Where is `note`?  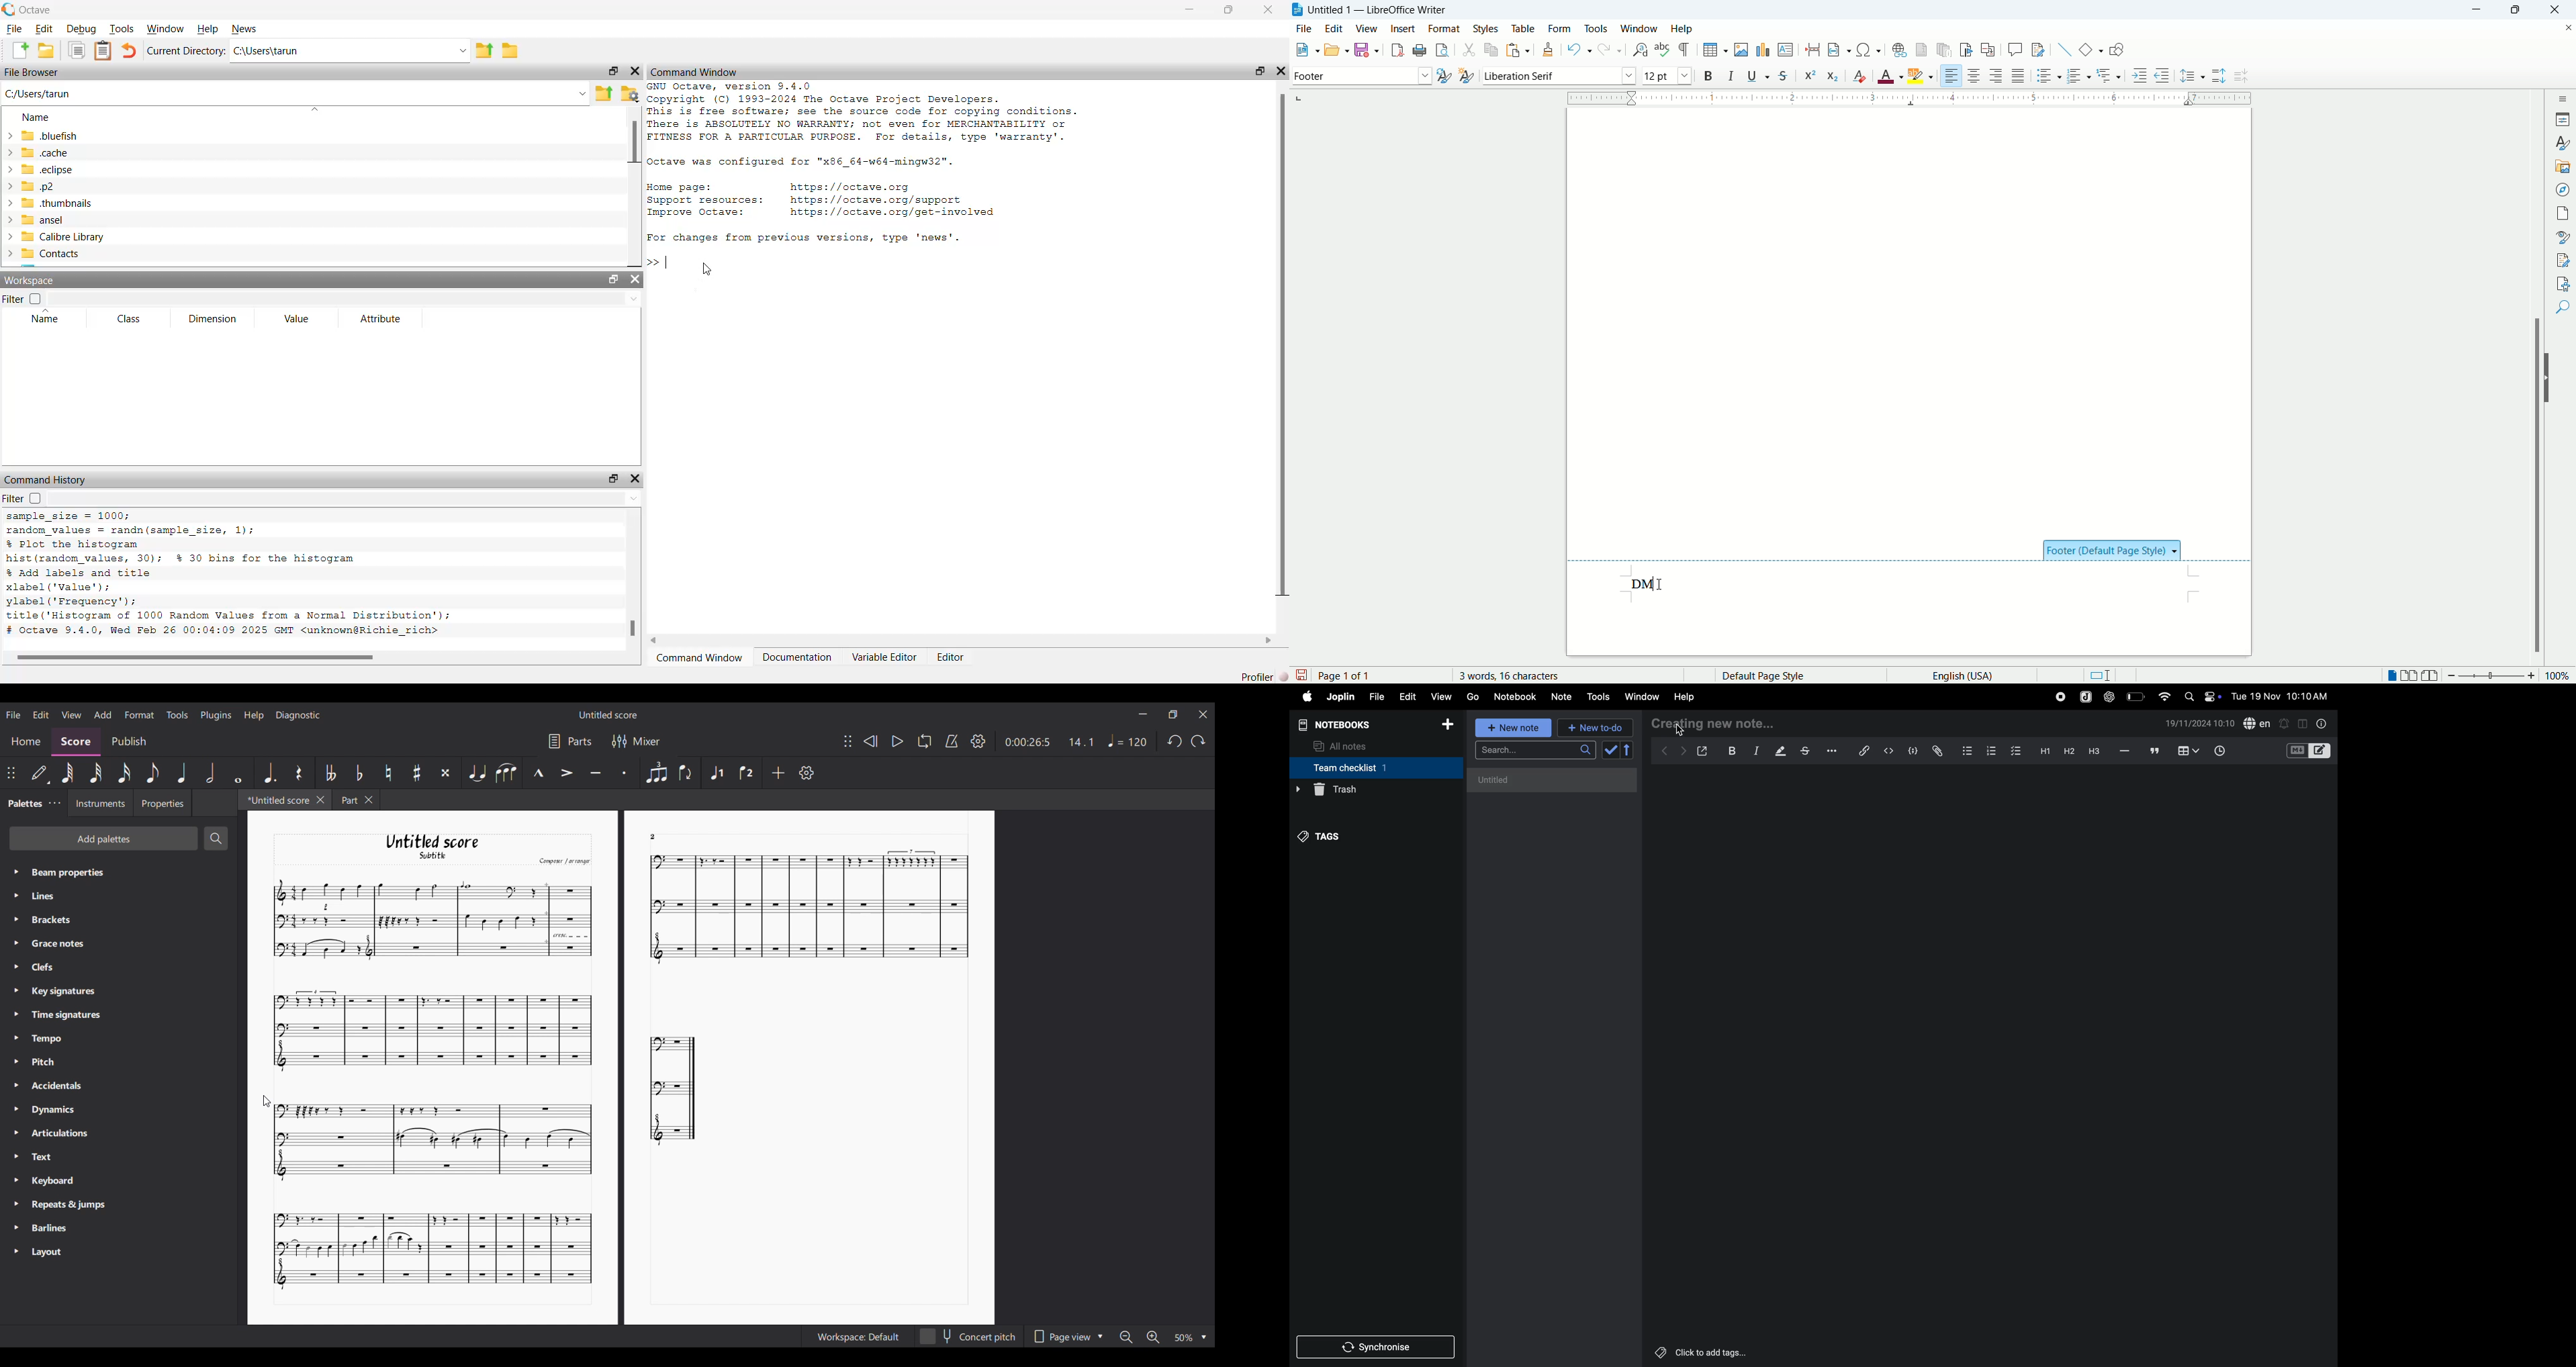 note is located at coordinates (1565, 695).